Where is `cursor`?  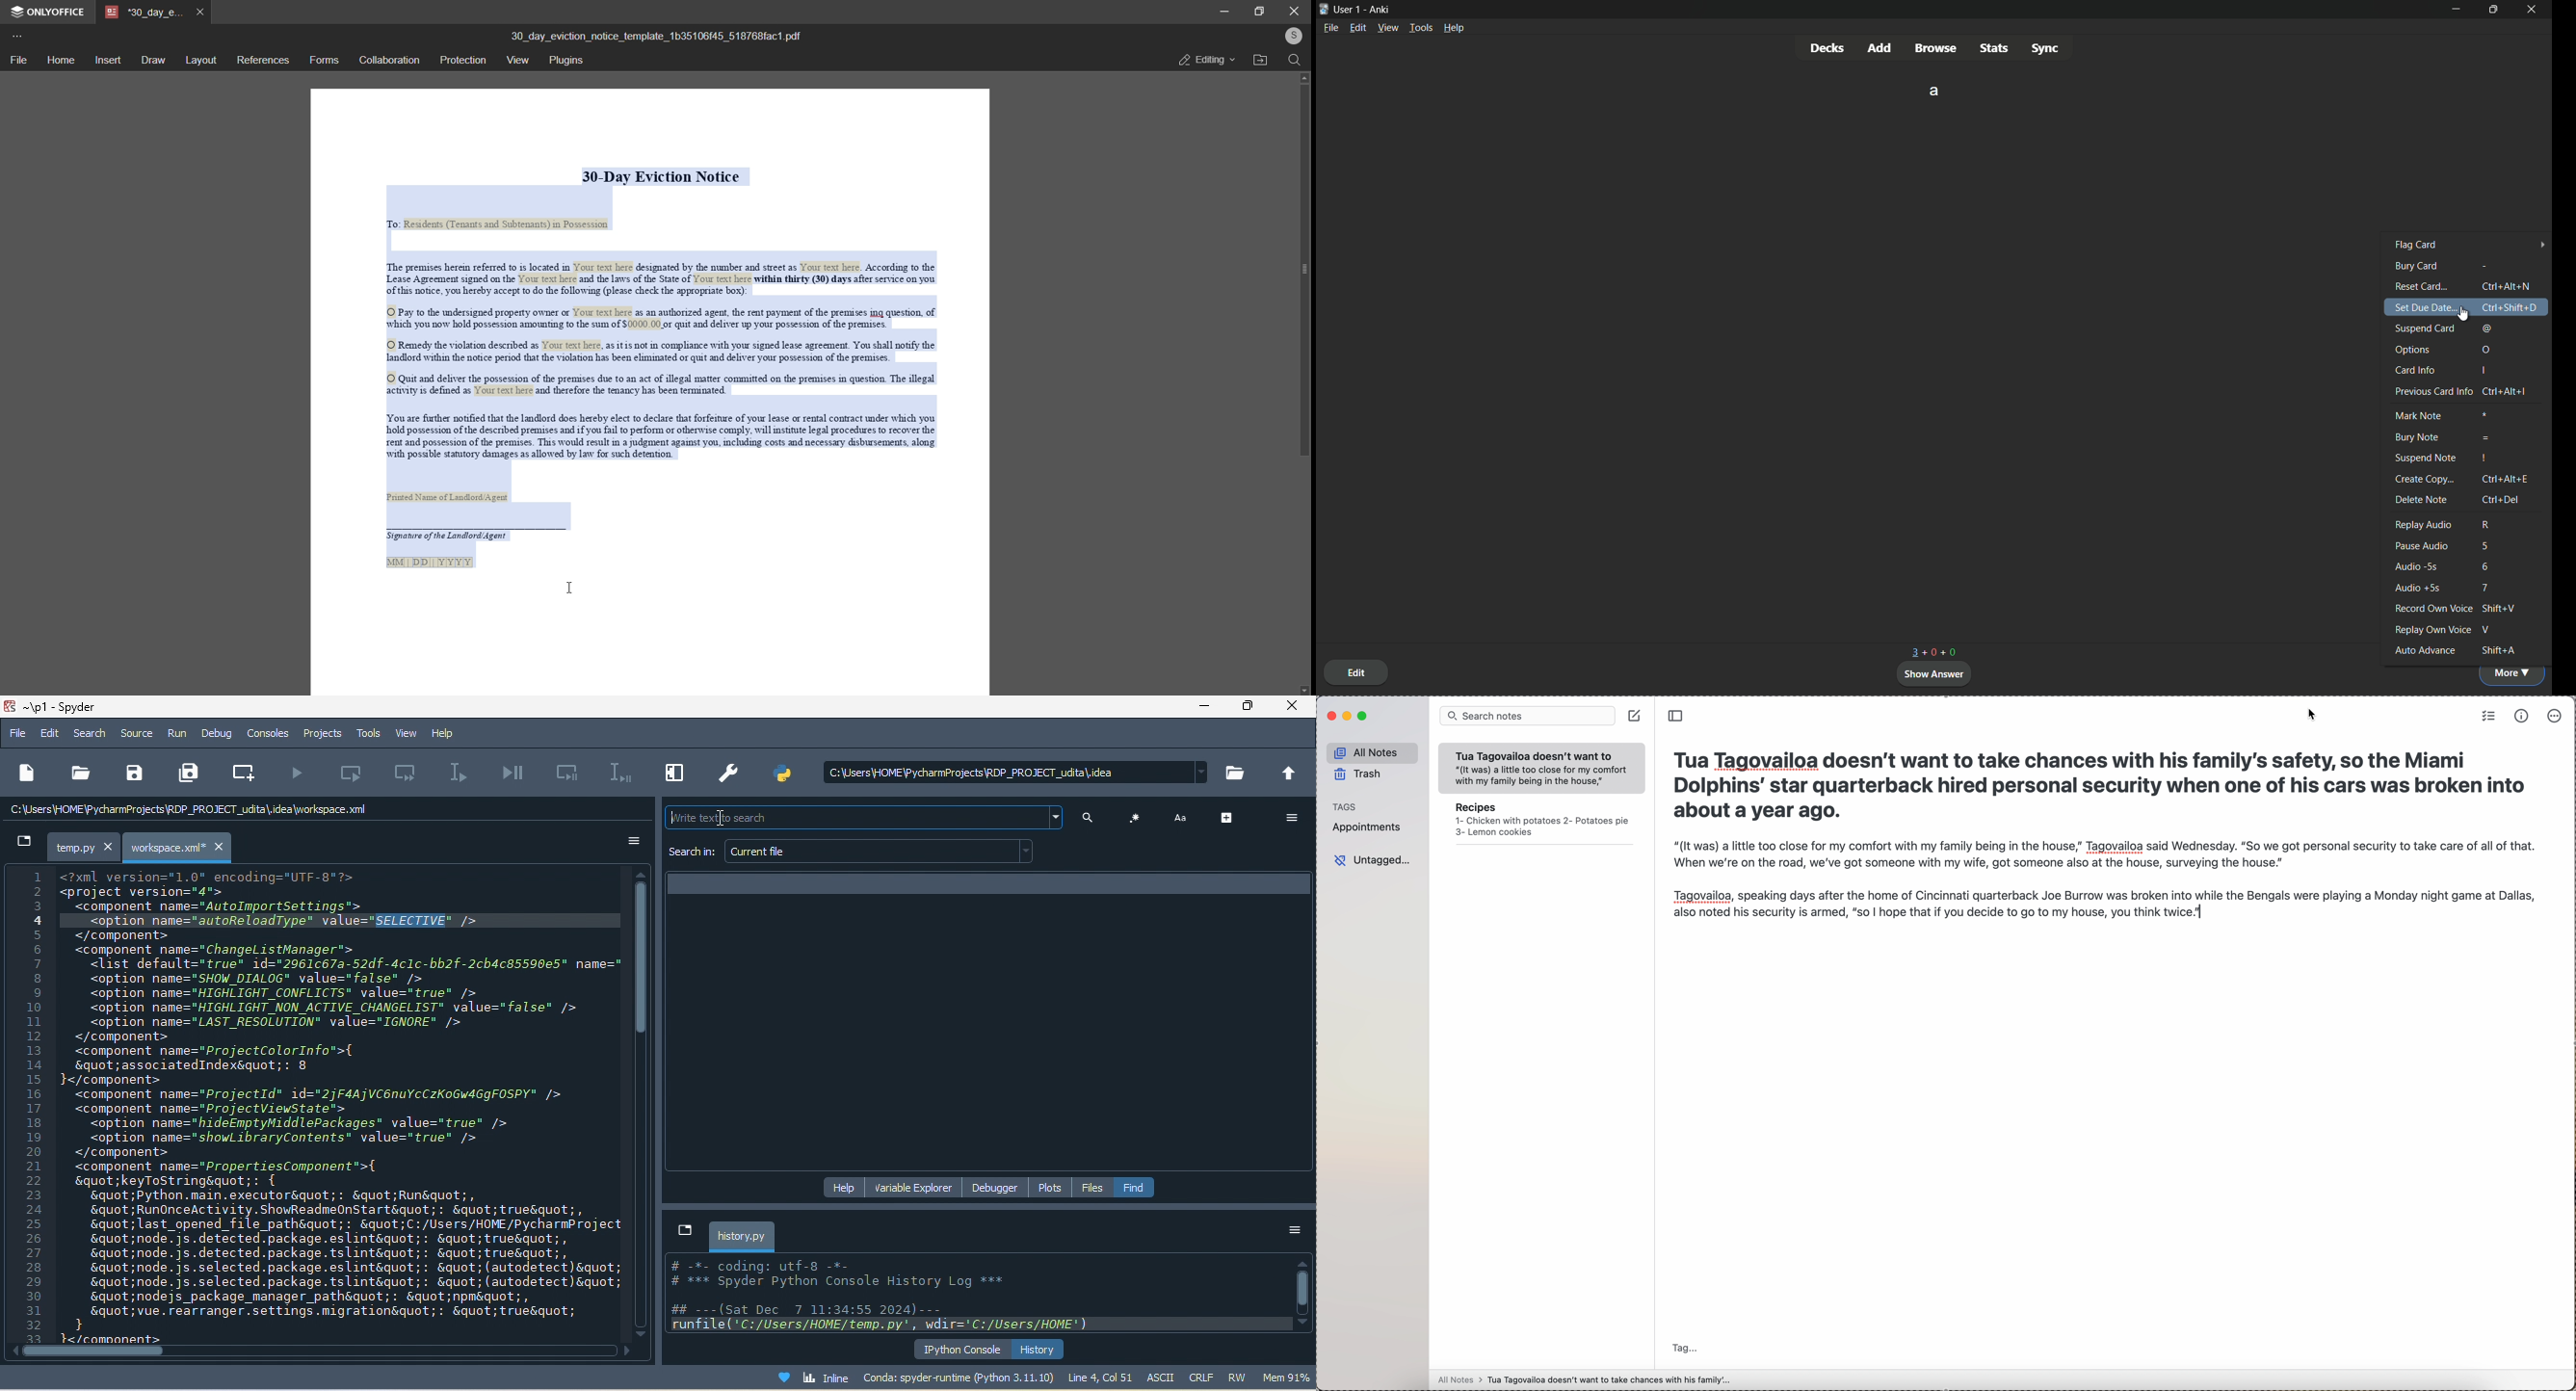
cursor is located at coordinates (2307, 717).